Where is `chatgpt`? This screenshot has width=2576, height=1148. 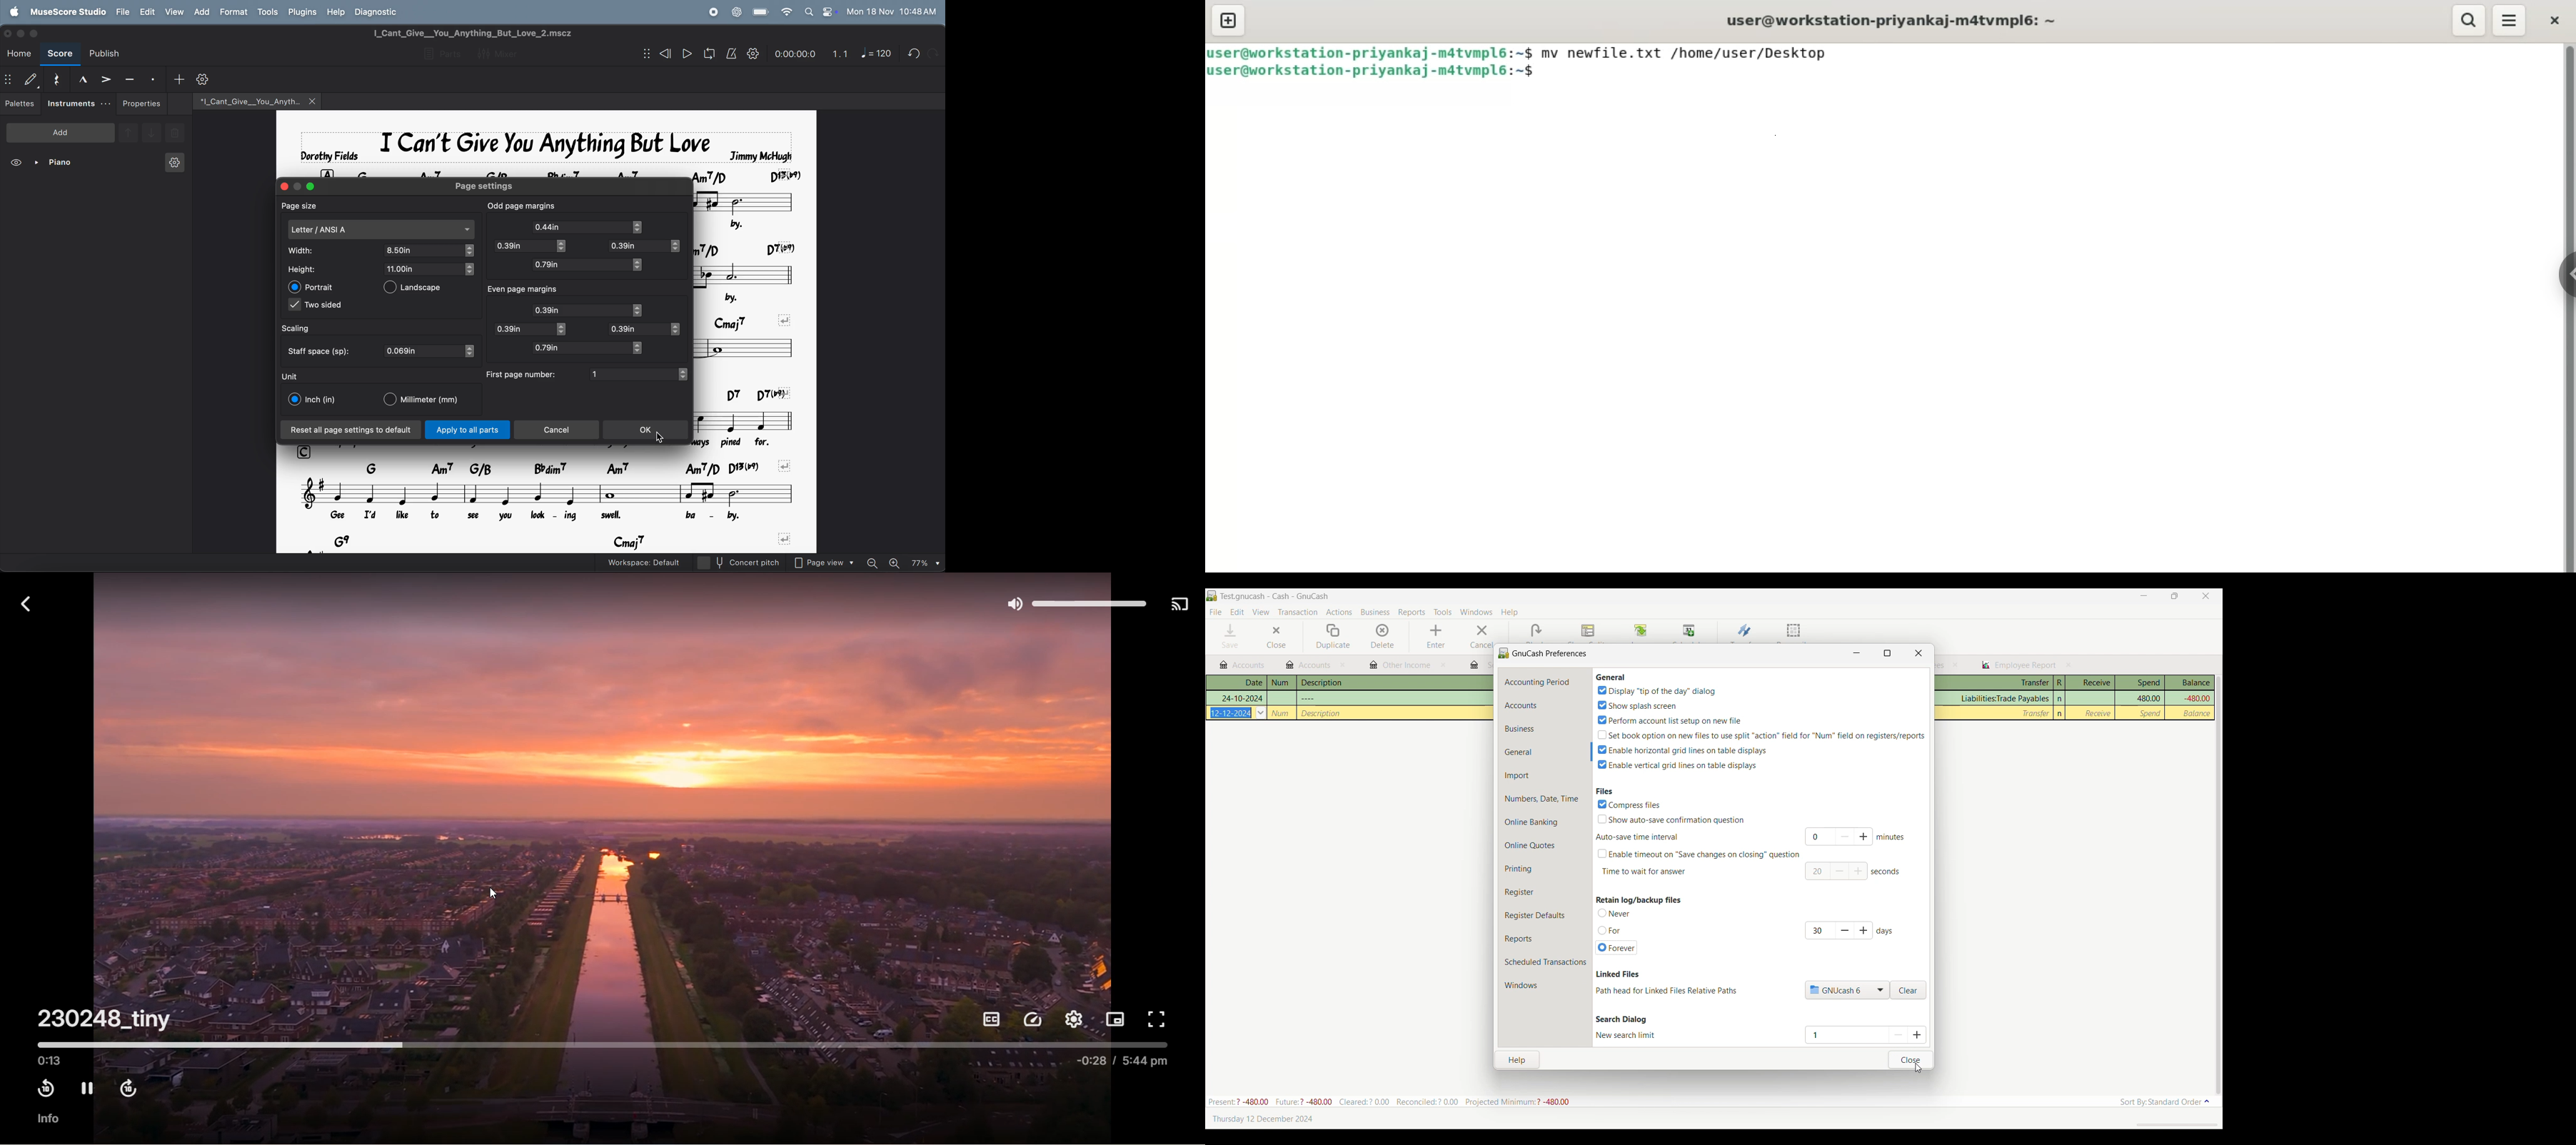
chatgpt is located at coordinates (736, 11).